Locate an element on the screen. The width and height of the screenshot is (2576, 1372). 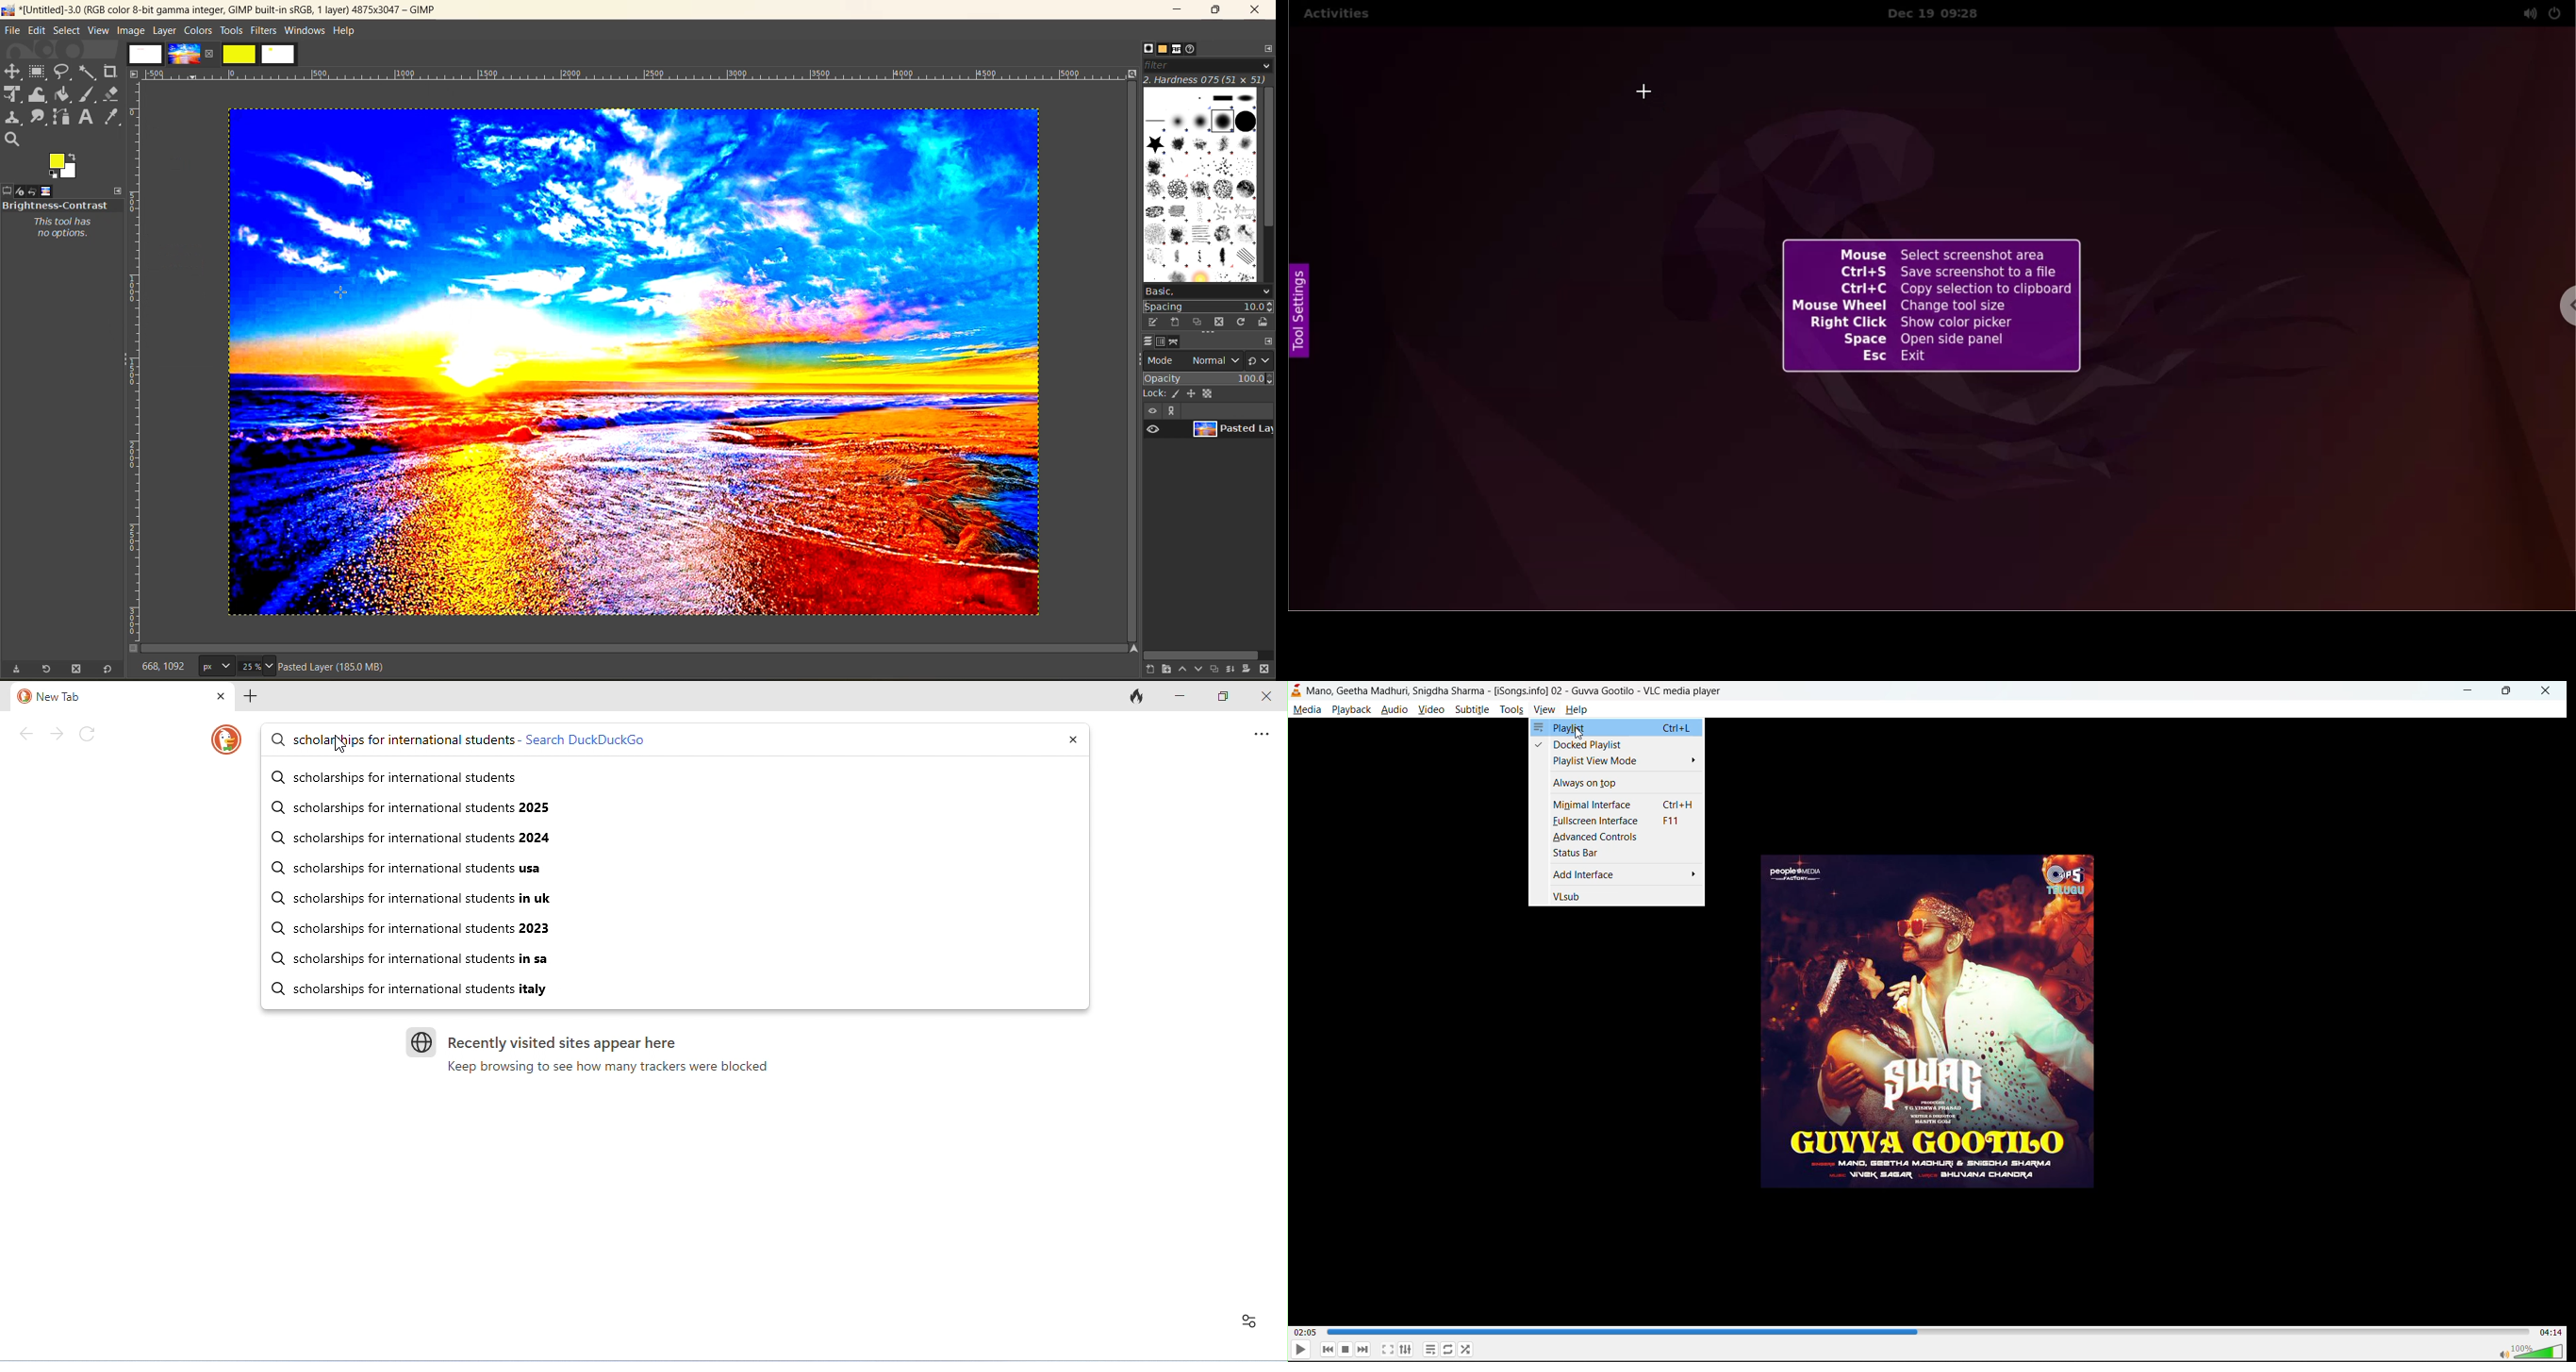
keep browsing to see how many trackers were blocked is located at coordinates (608, 1068).